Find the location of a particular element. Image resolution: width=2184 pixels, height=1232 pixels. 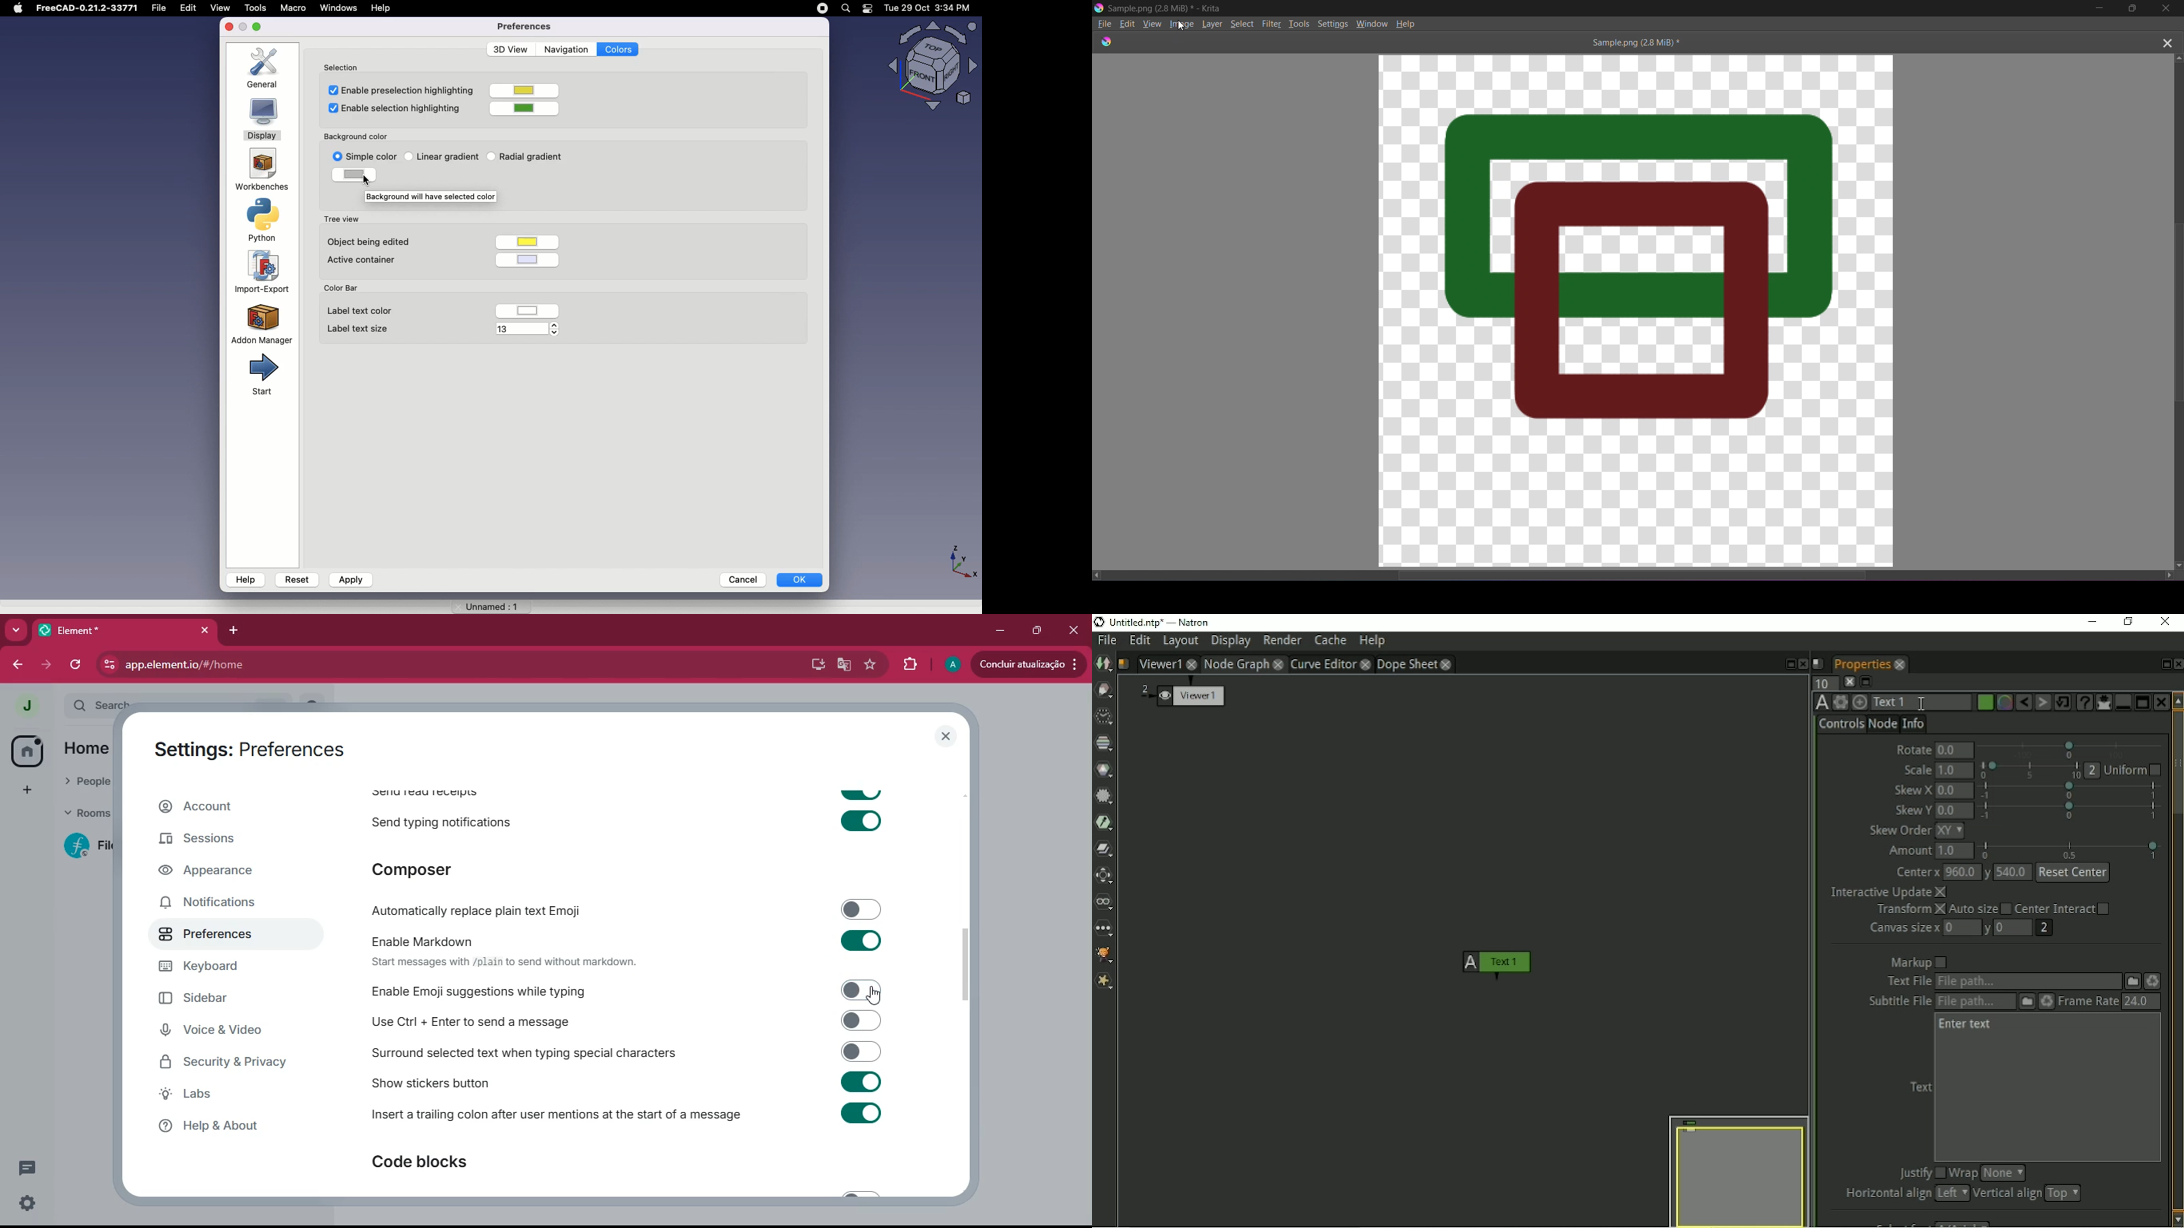

Color Bar is located at coordinates (347, 288).